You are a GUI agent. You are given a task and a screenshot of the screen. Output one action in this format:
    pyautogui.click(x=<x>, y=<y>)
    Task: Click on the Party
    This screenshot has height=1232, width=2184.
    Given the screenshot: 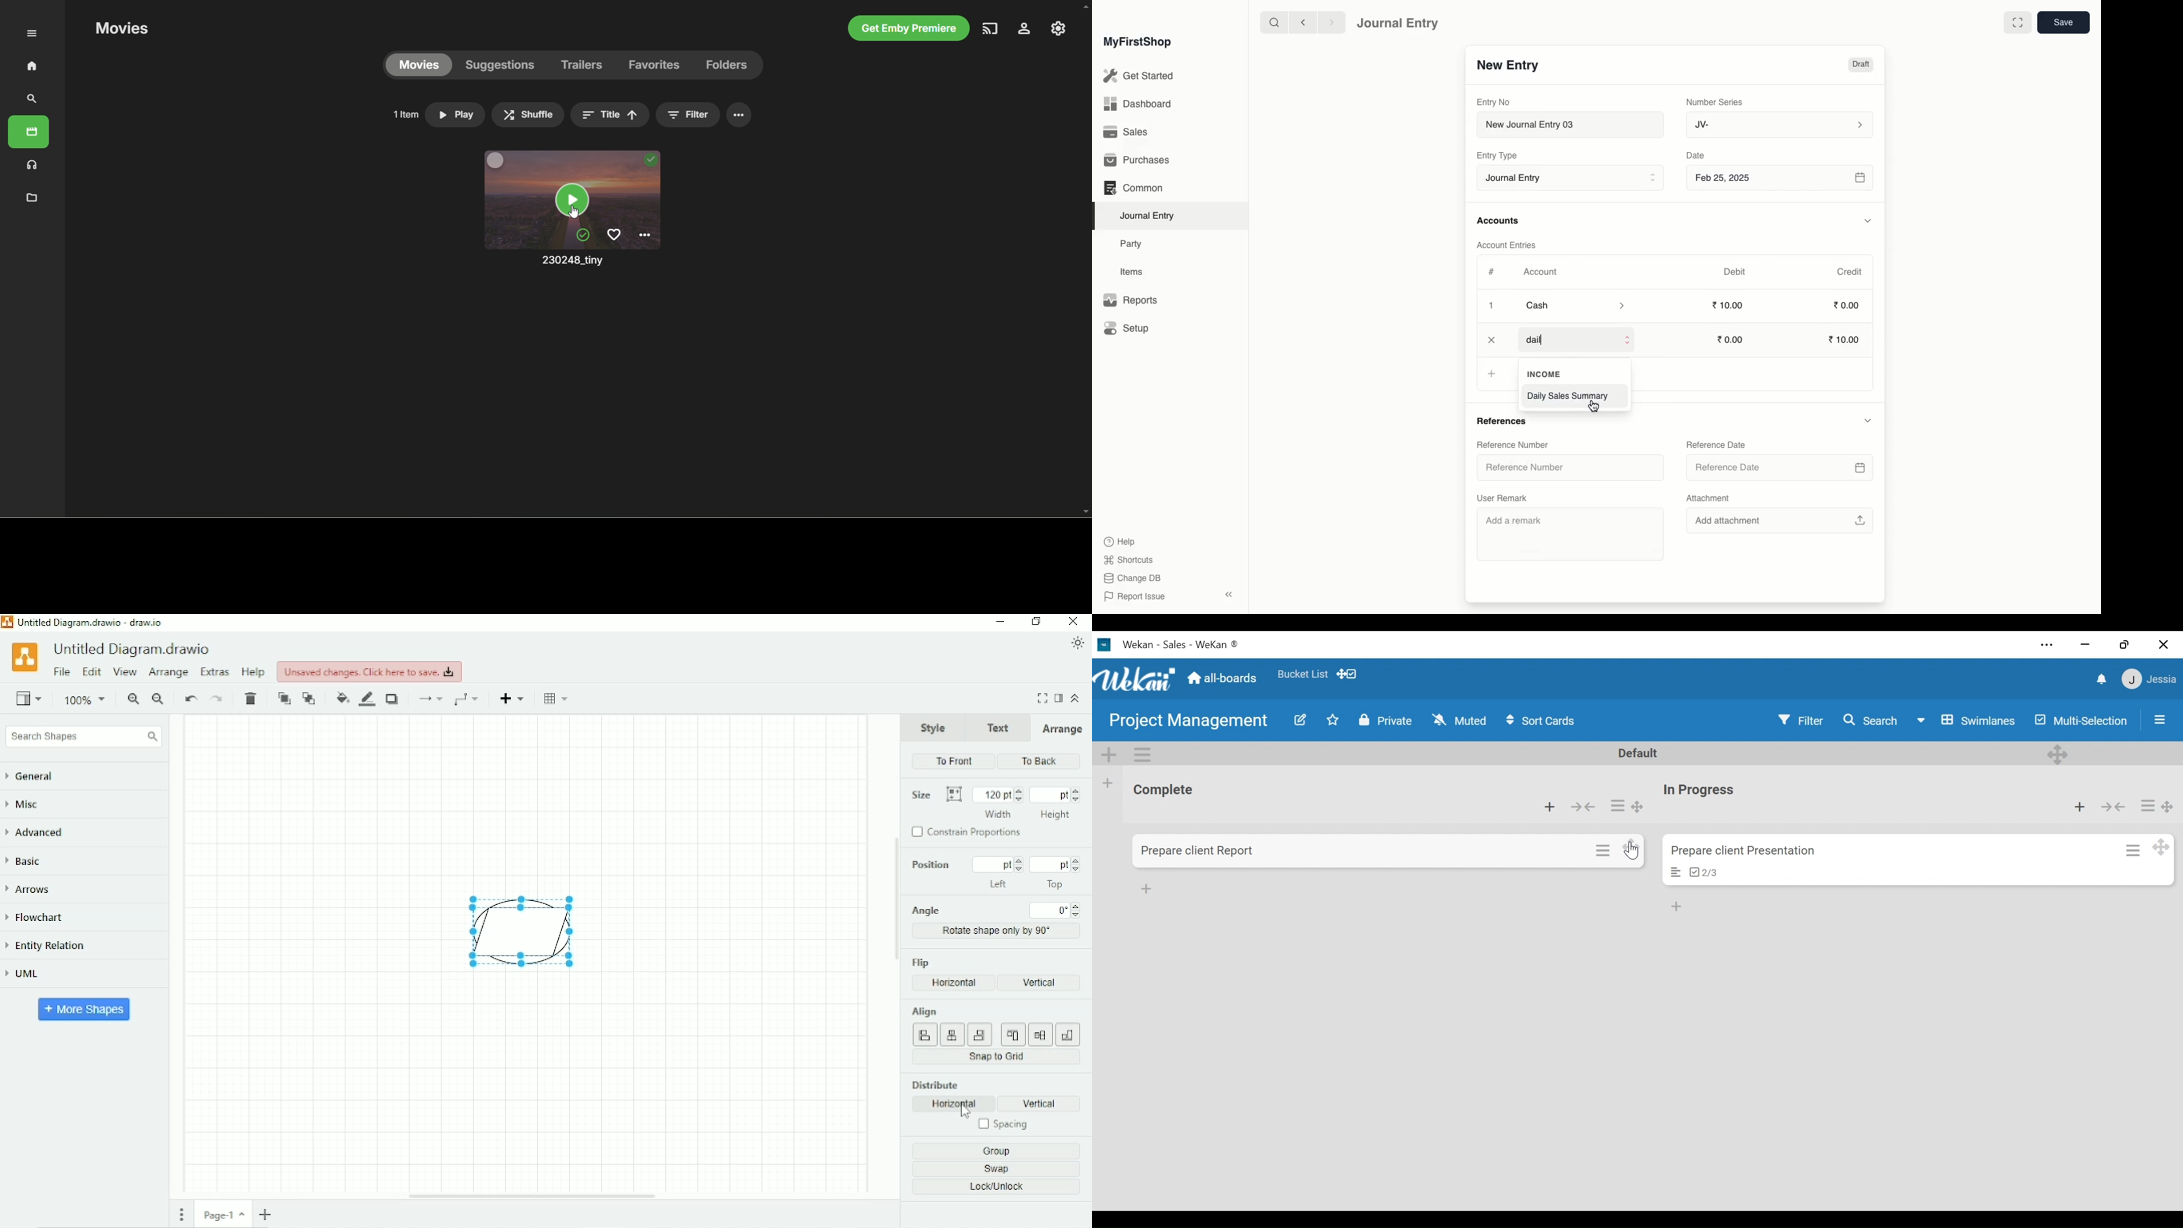 What is the action you would take?
    pyautogui.click(x=1132, y=243)
    